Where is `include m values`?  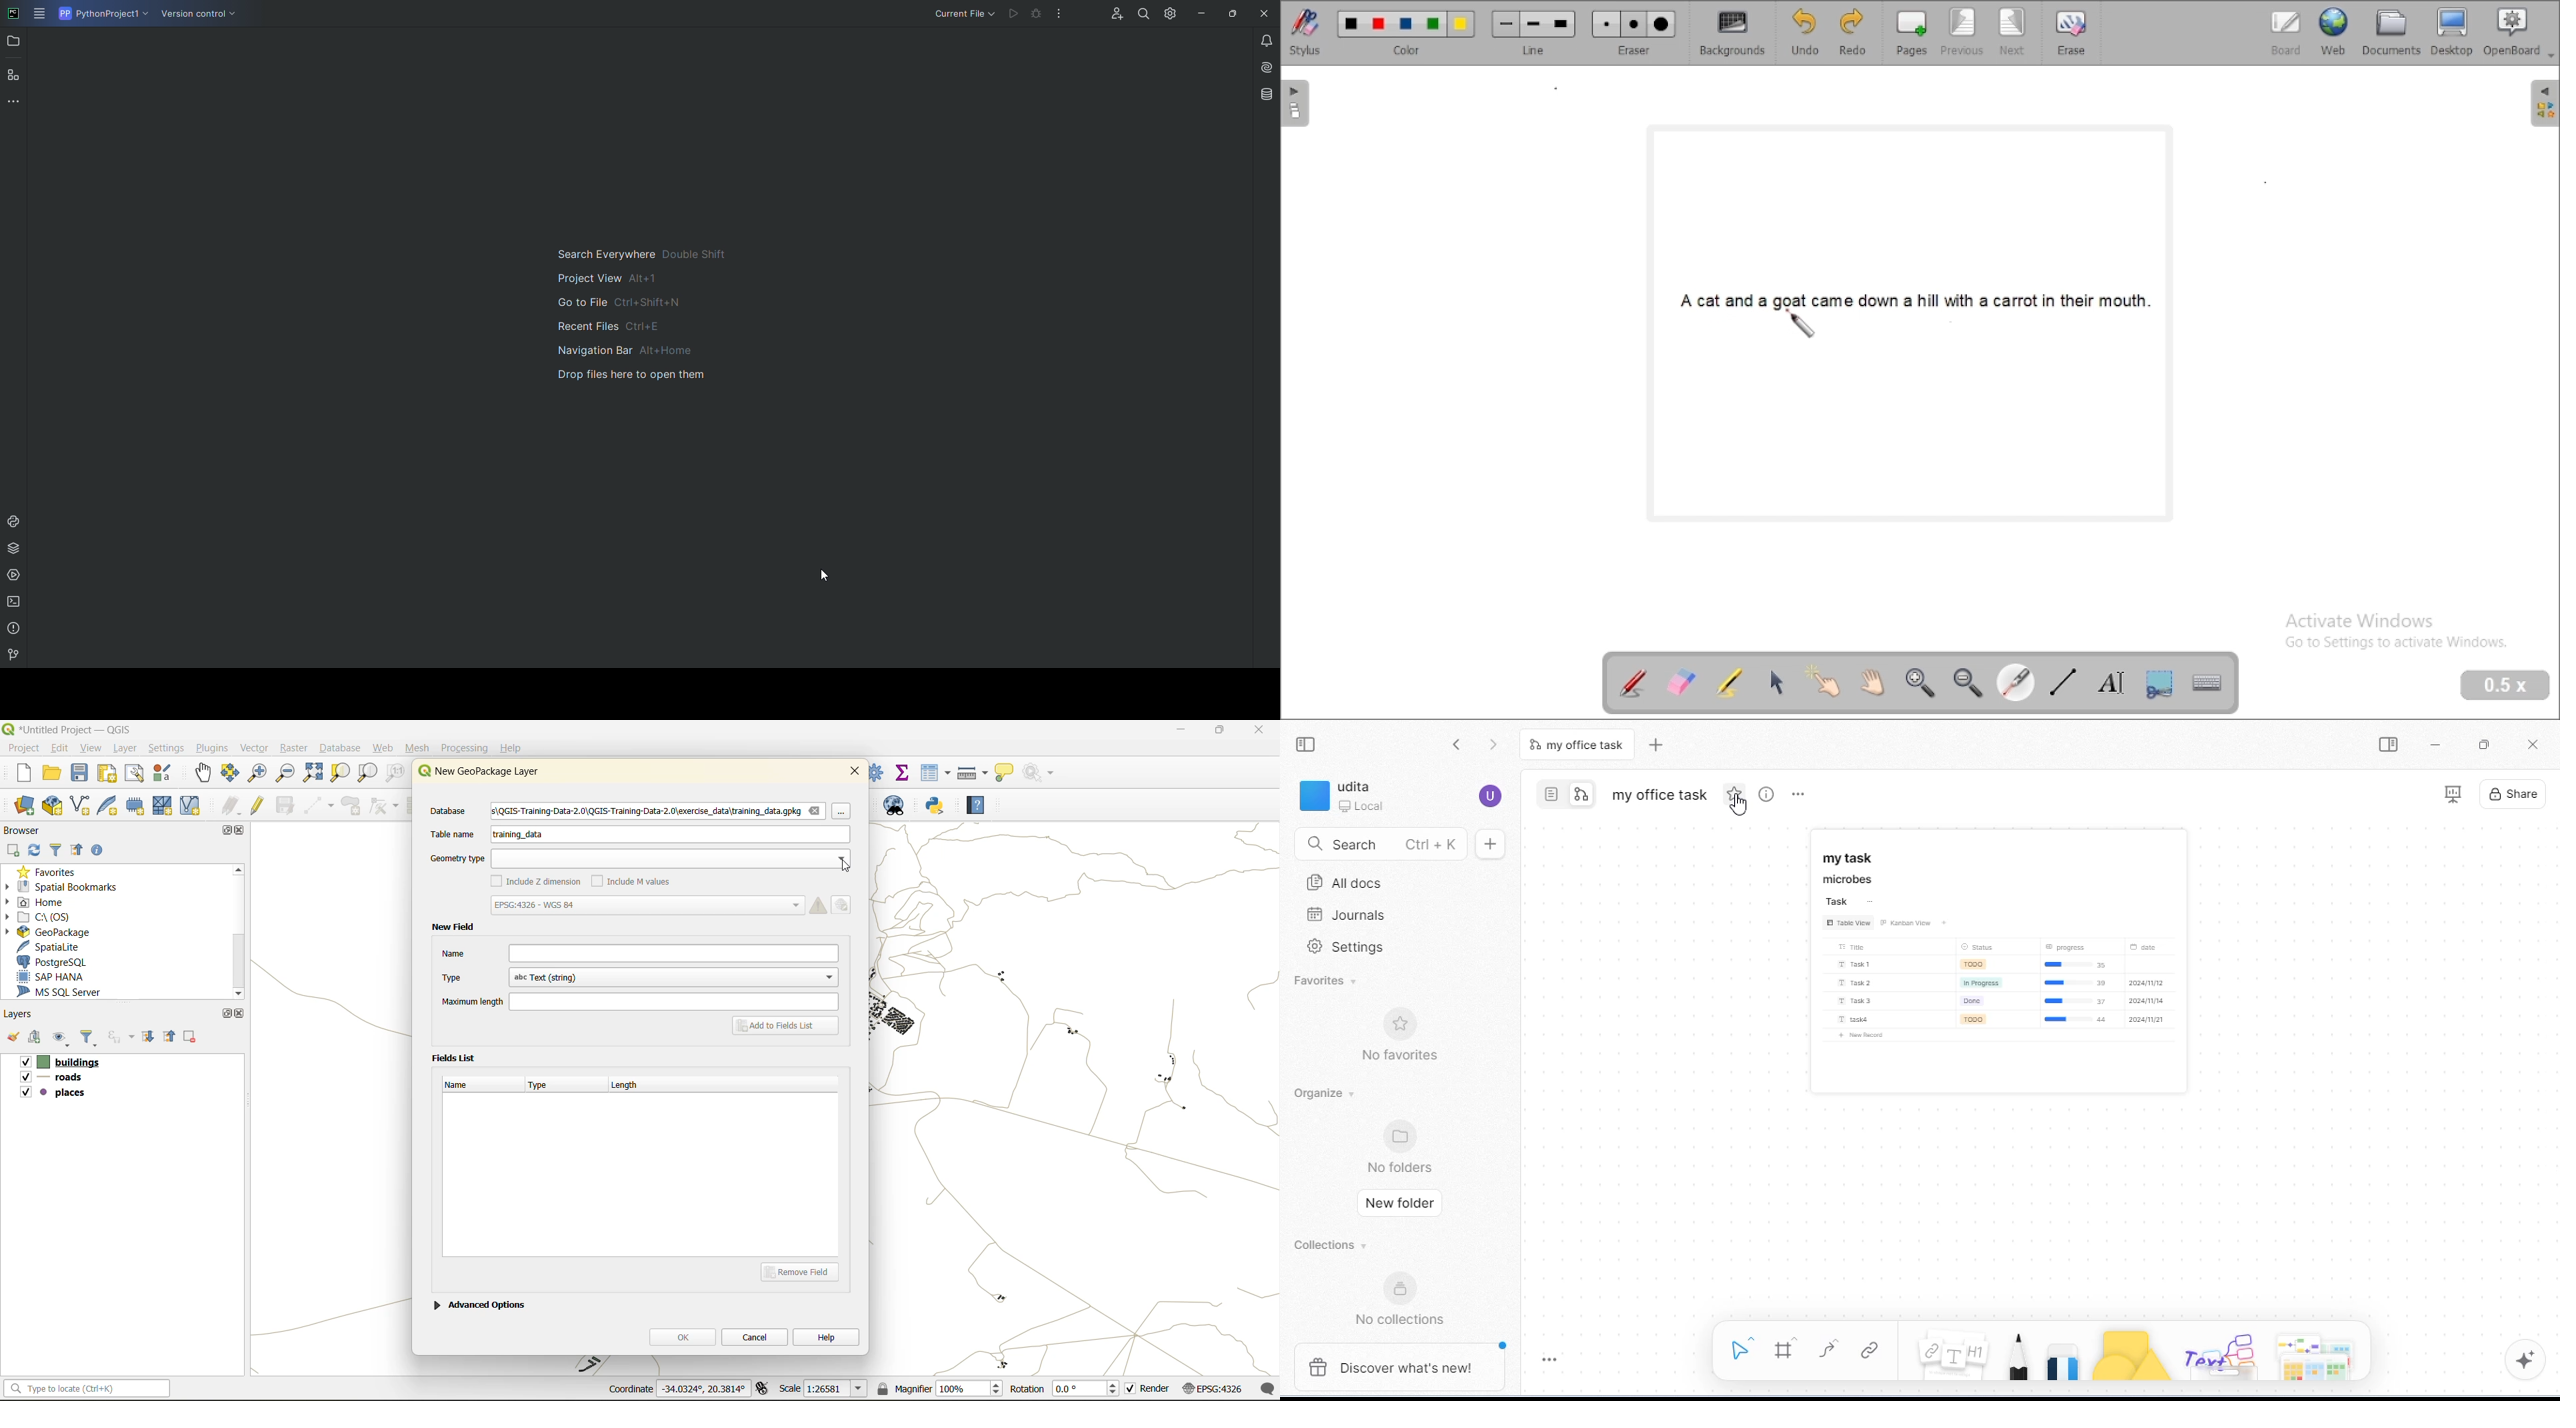
include m values is located at coordinates (635, 880).